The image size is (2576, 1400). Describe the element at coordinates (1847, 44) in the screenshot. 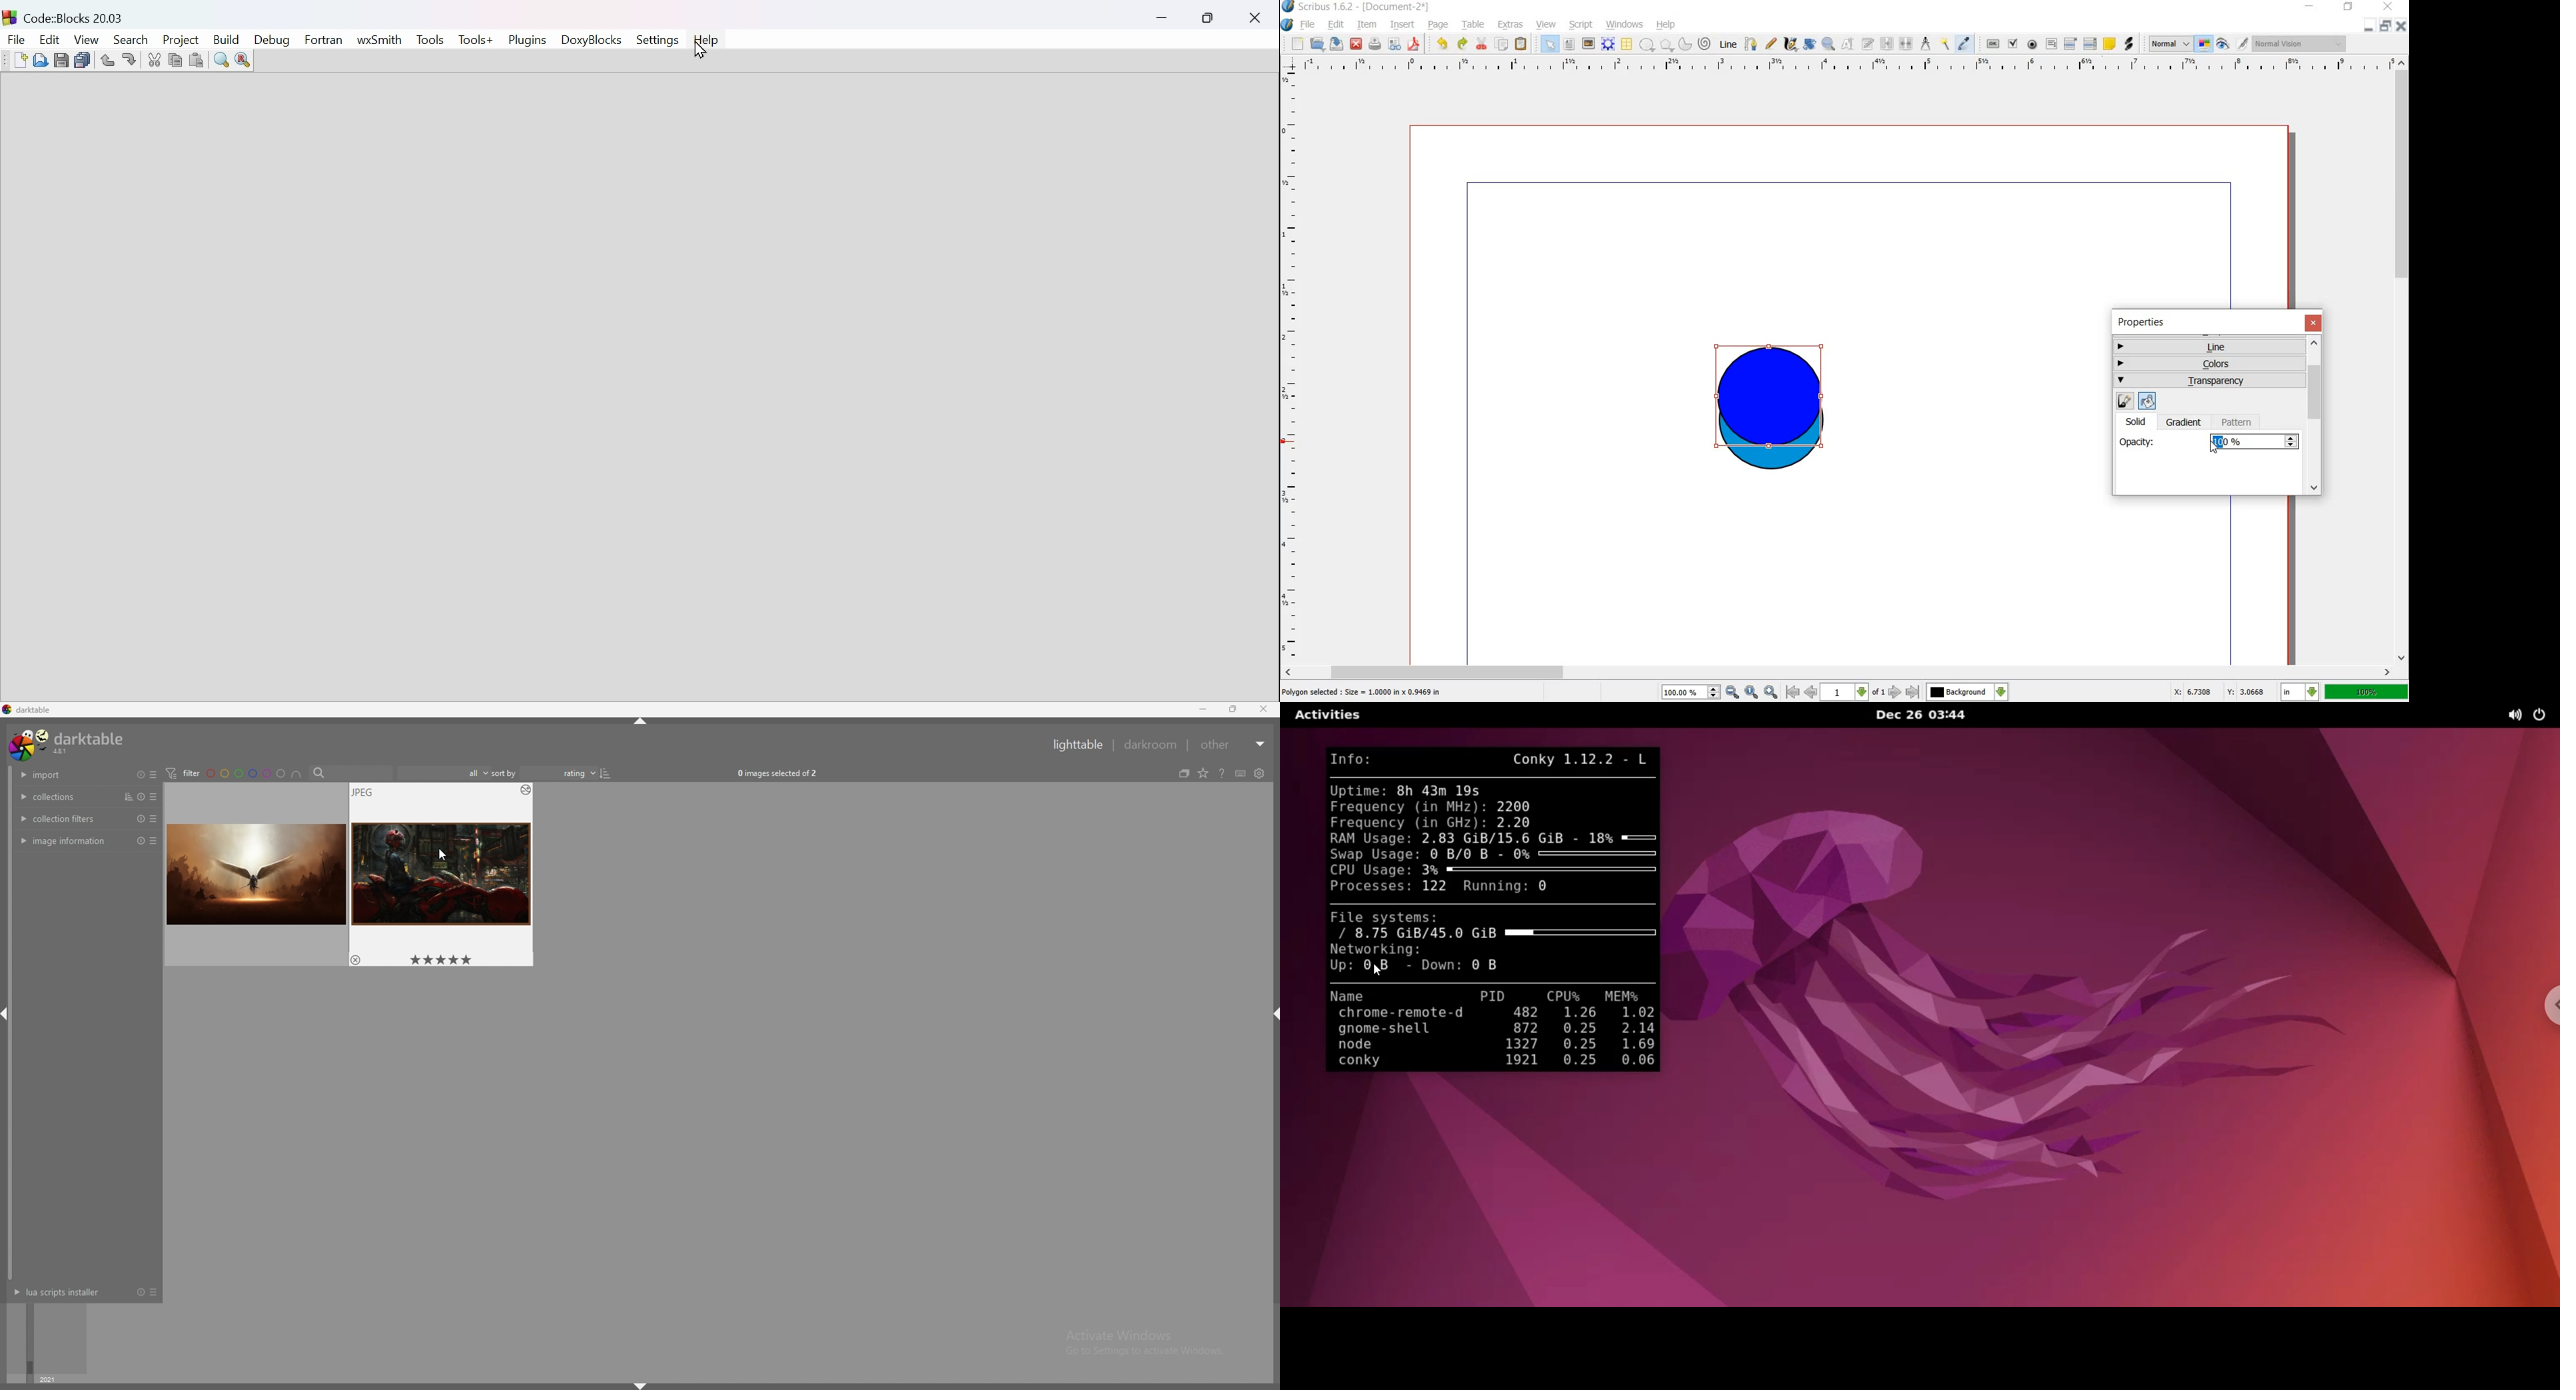

I see `edit contents of frame` at that location.